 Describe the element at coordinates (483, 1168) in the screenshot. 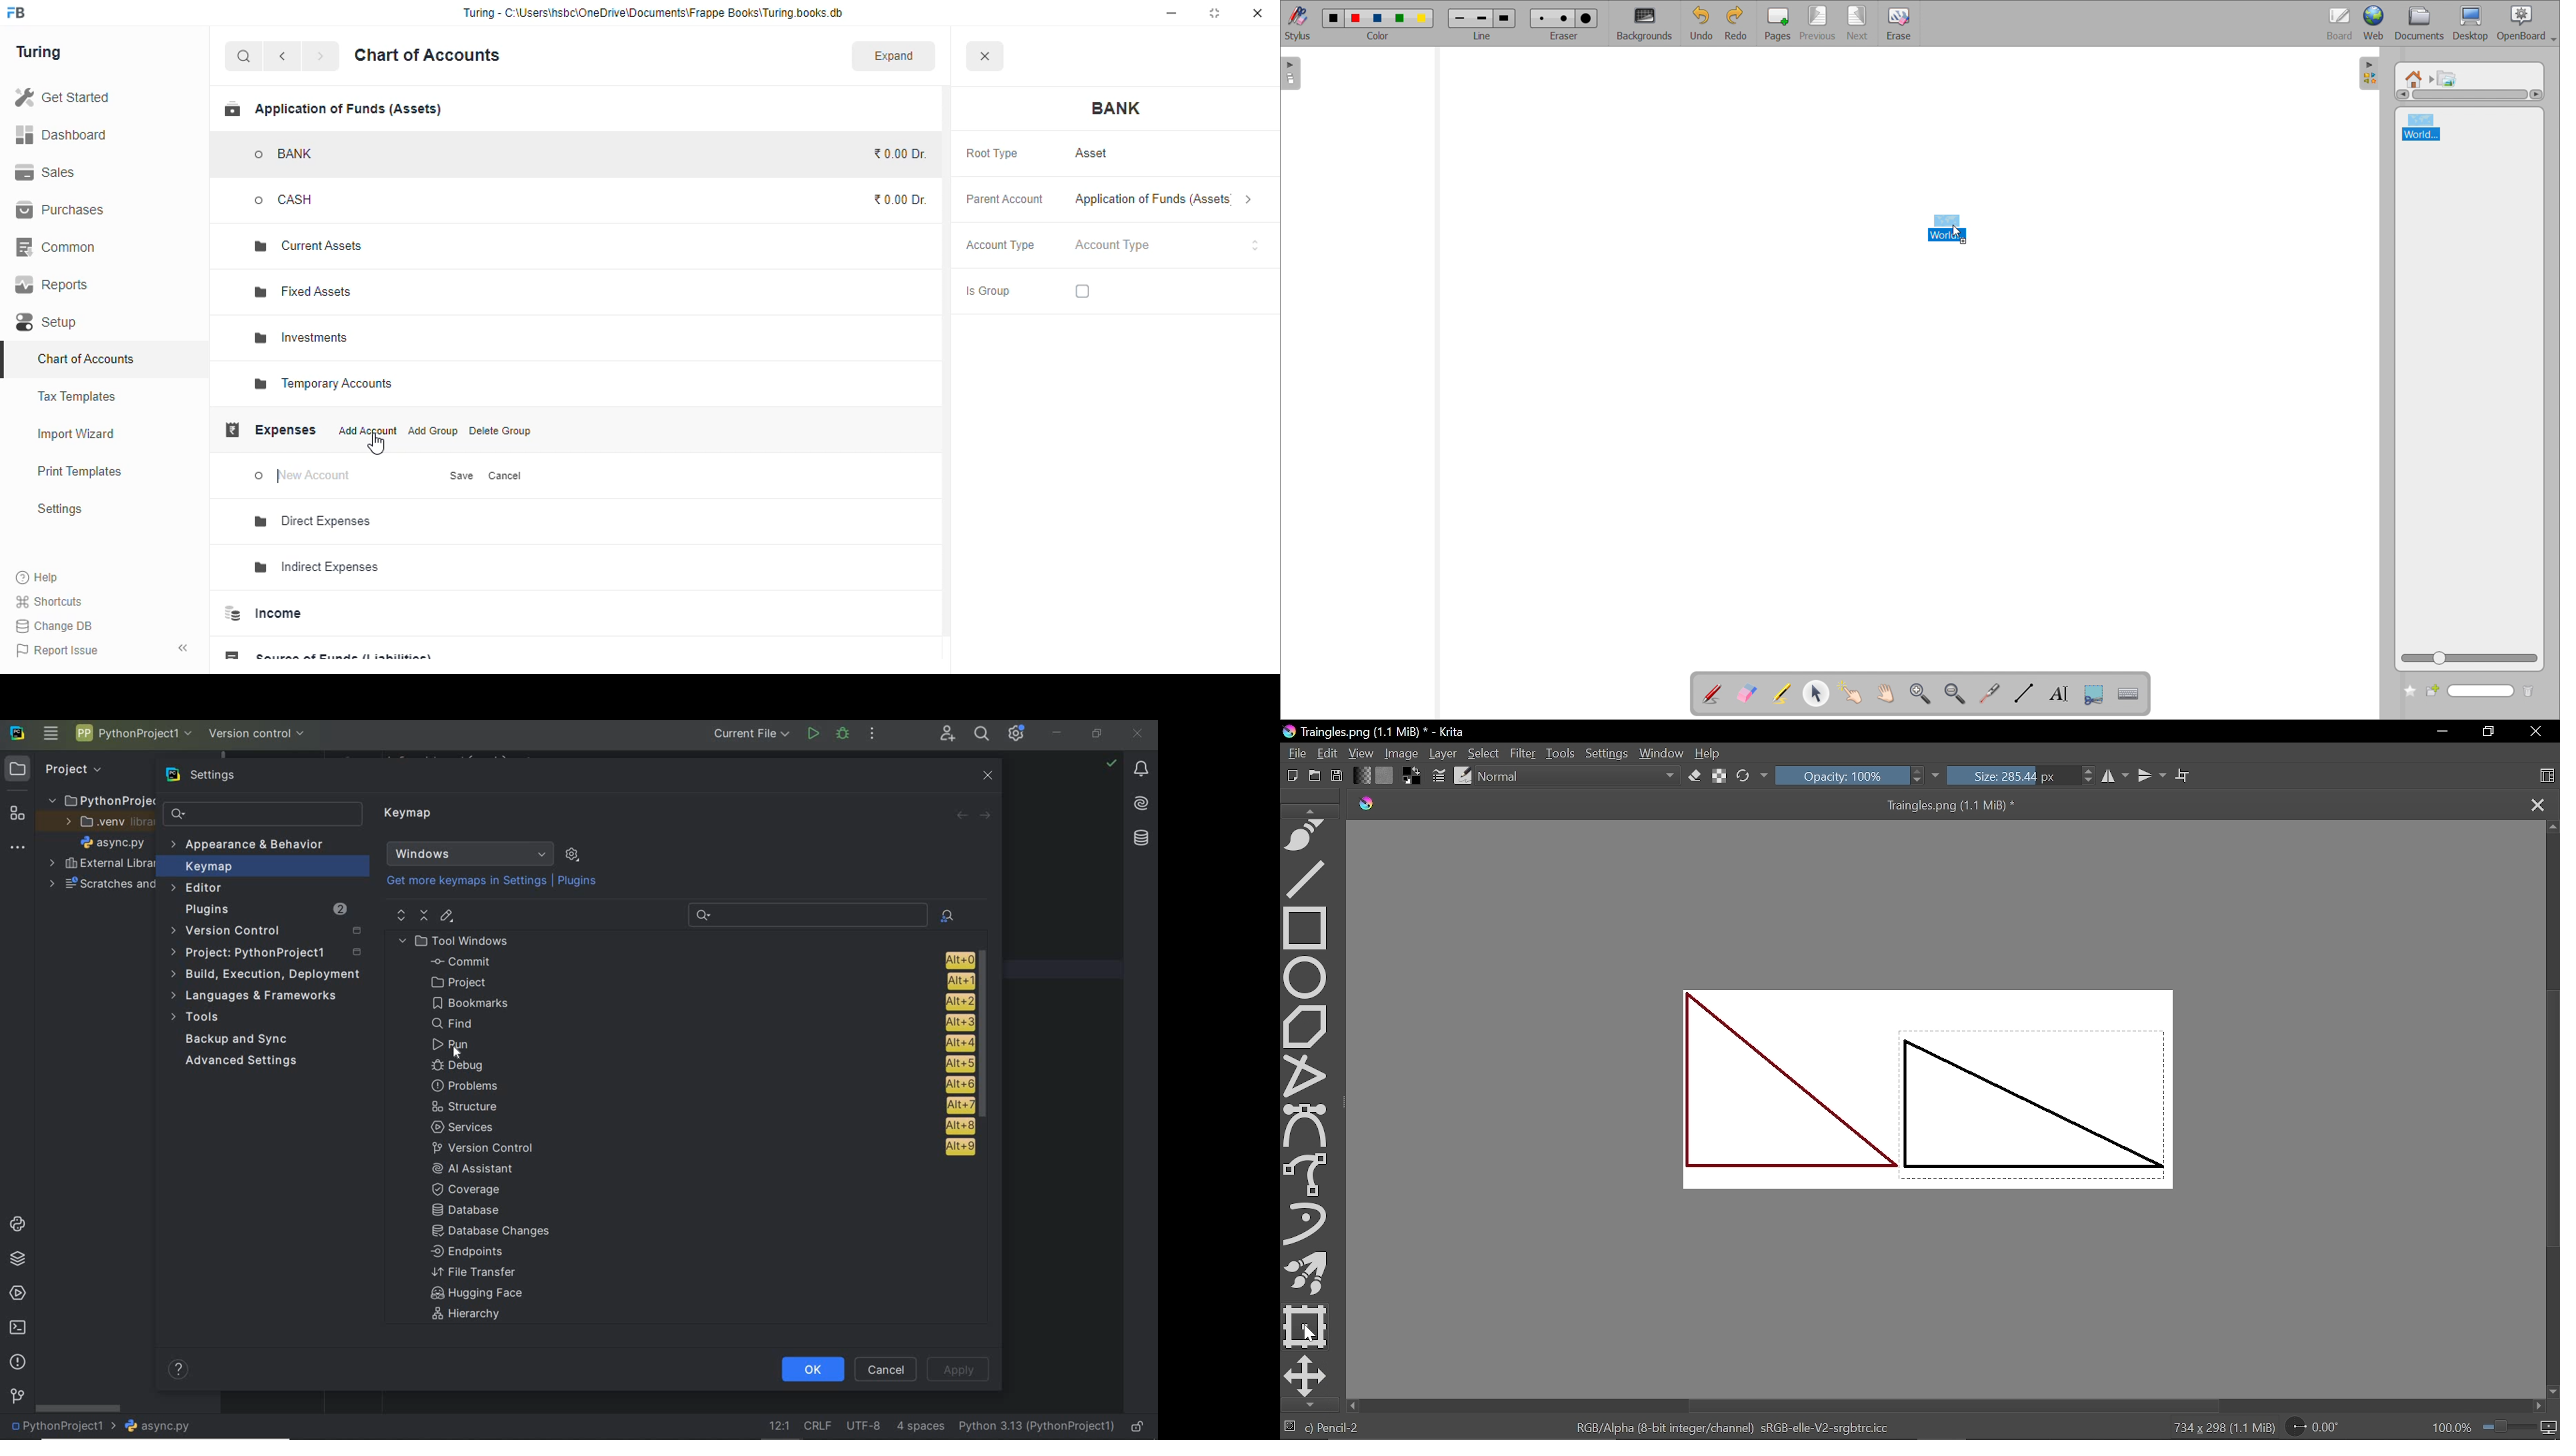

I see `AI Assistant` at that location.